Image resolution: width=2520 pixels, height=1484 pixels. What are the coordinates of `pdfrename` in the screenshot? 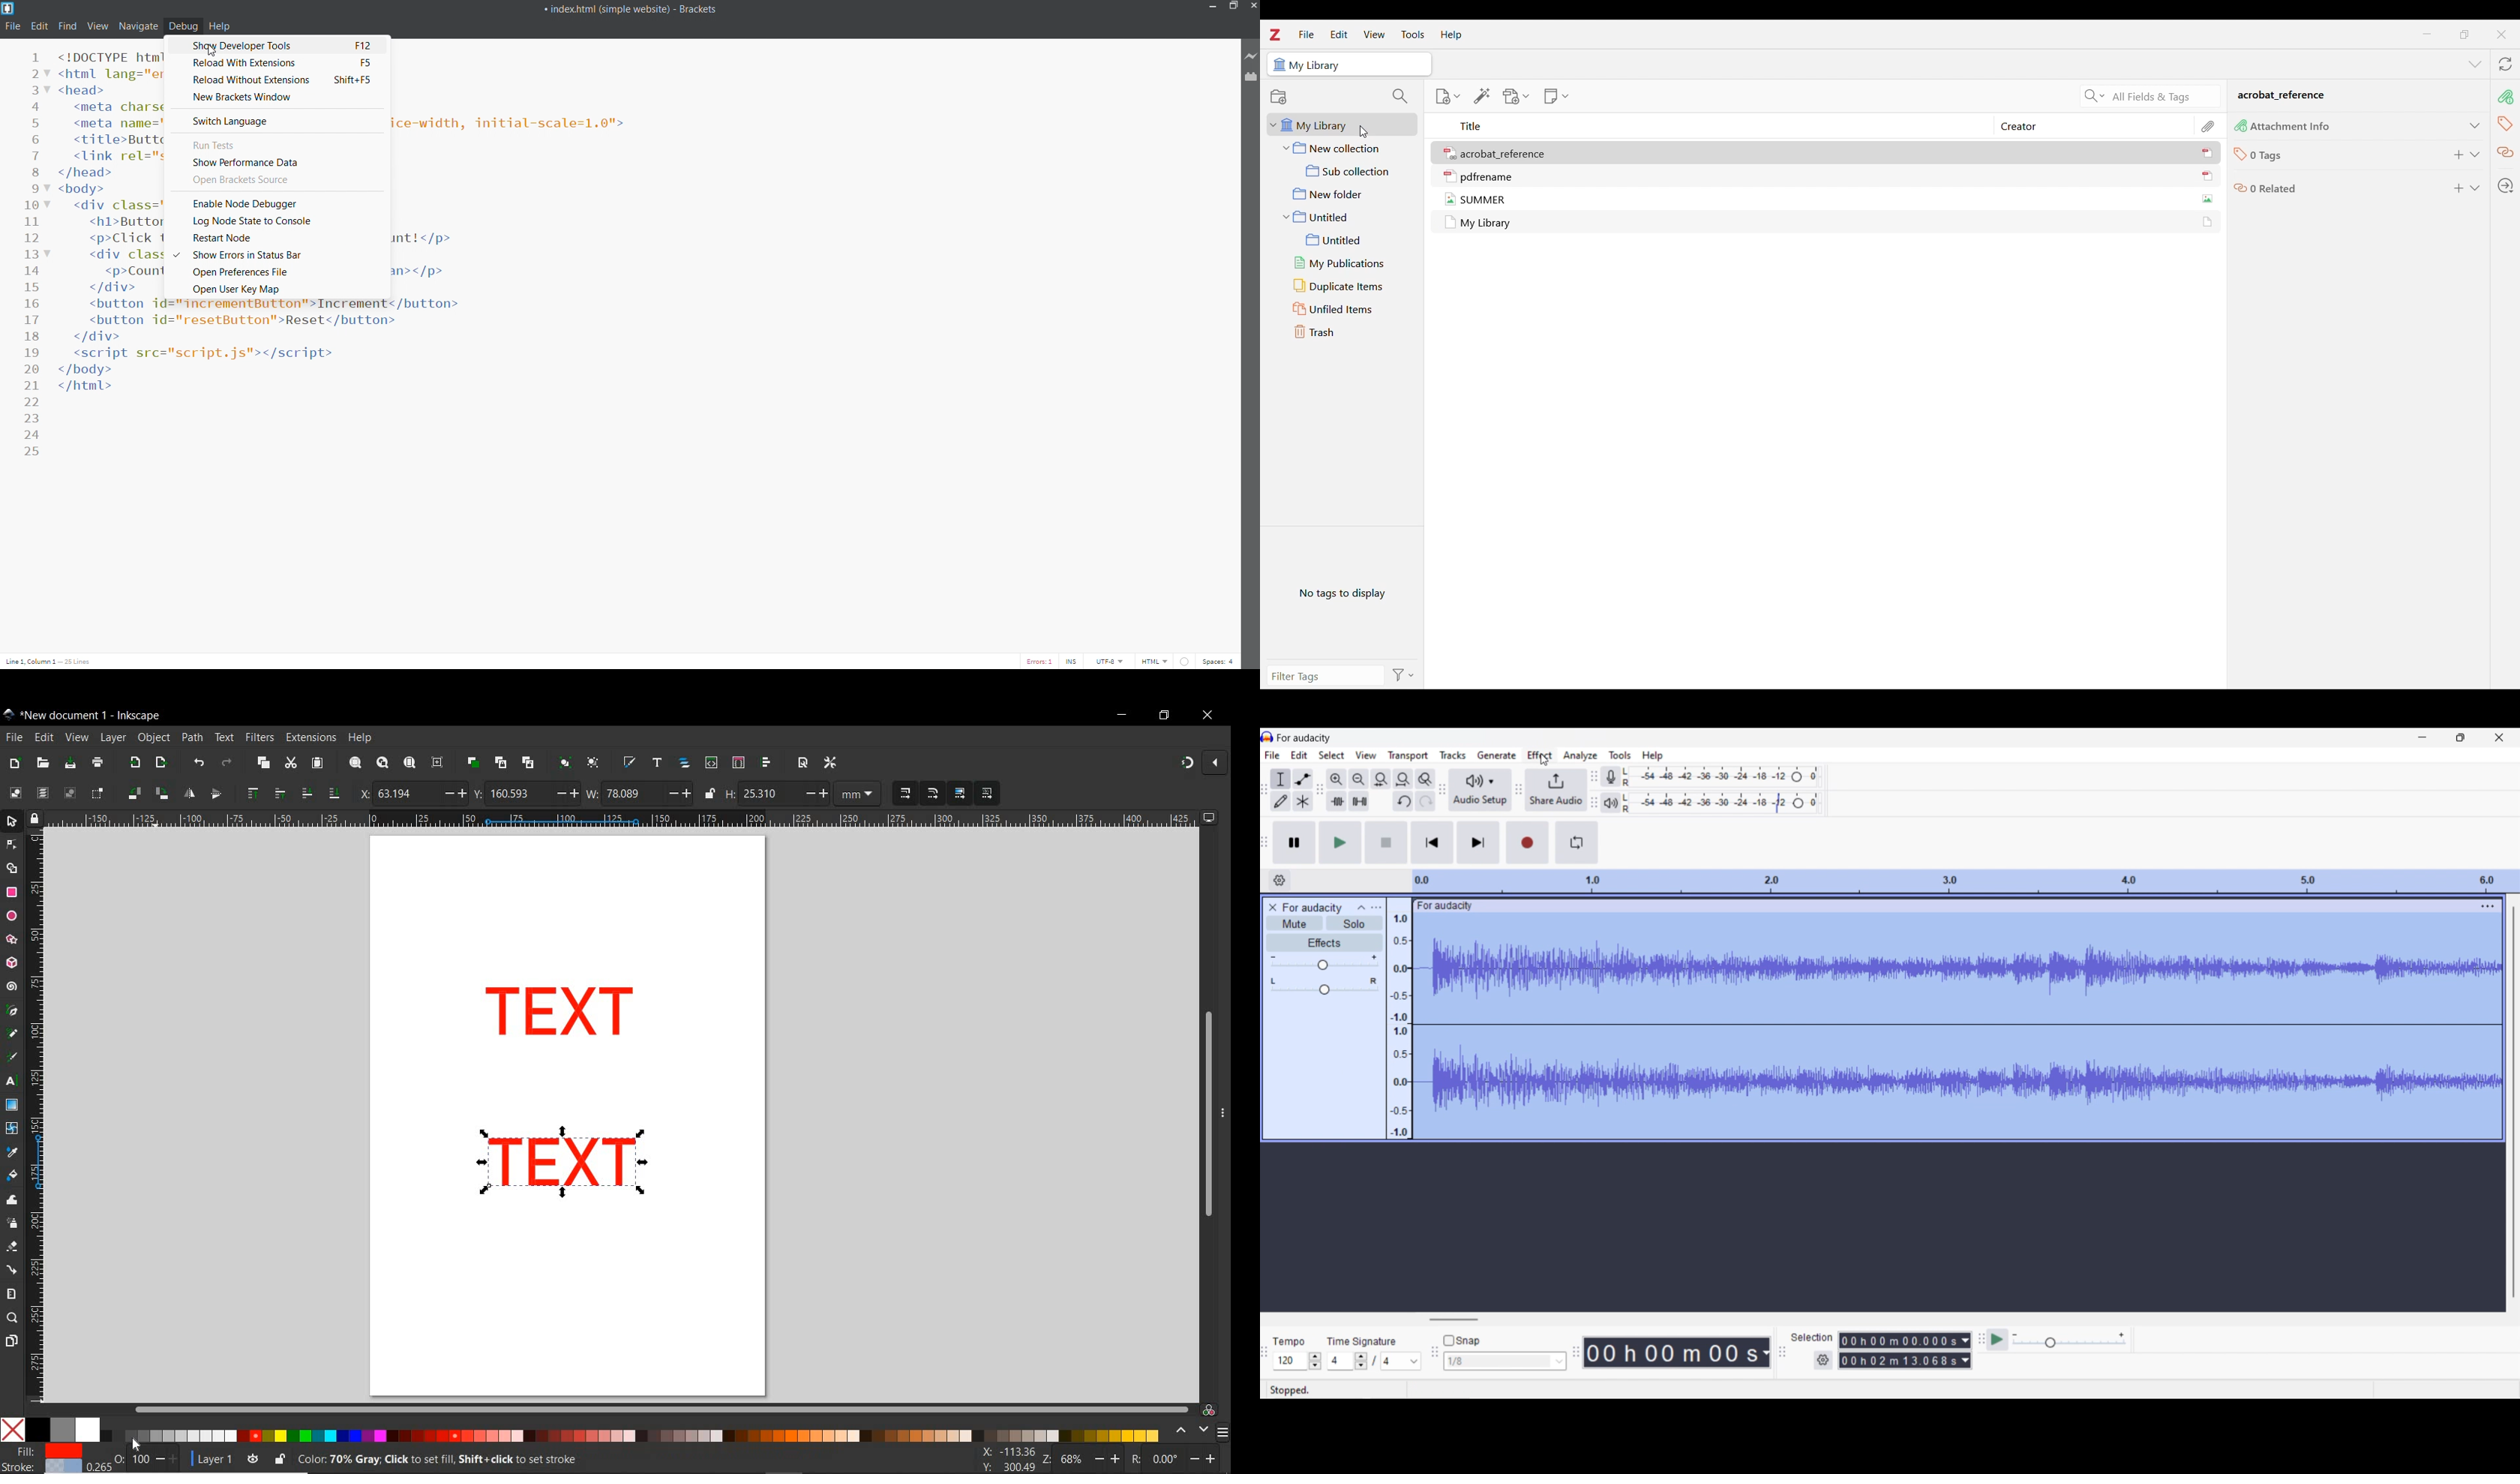 It's located at (1487, 177).